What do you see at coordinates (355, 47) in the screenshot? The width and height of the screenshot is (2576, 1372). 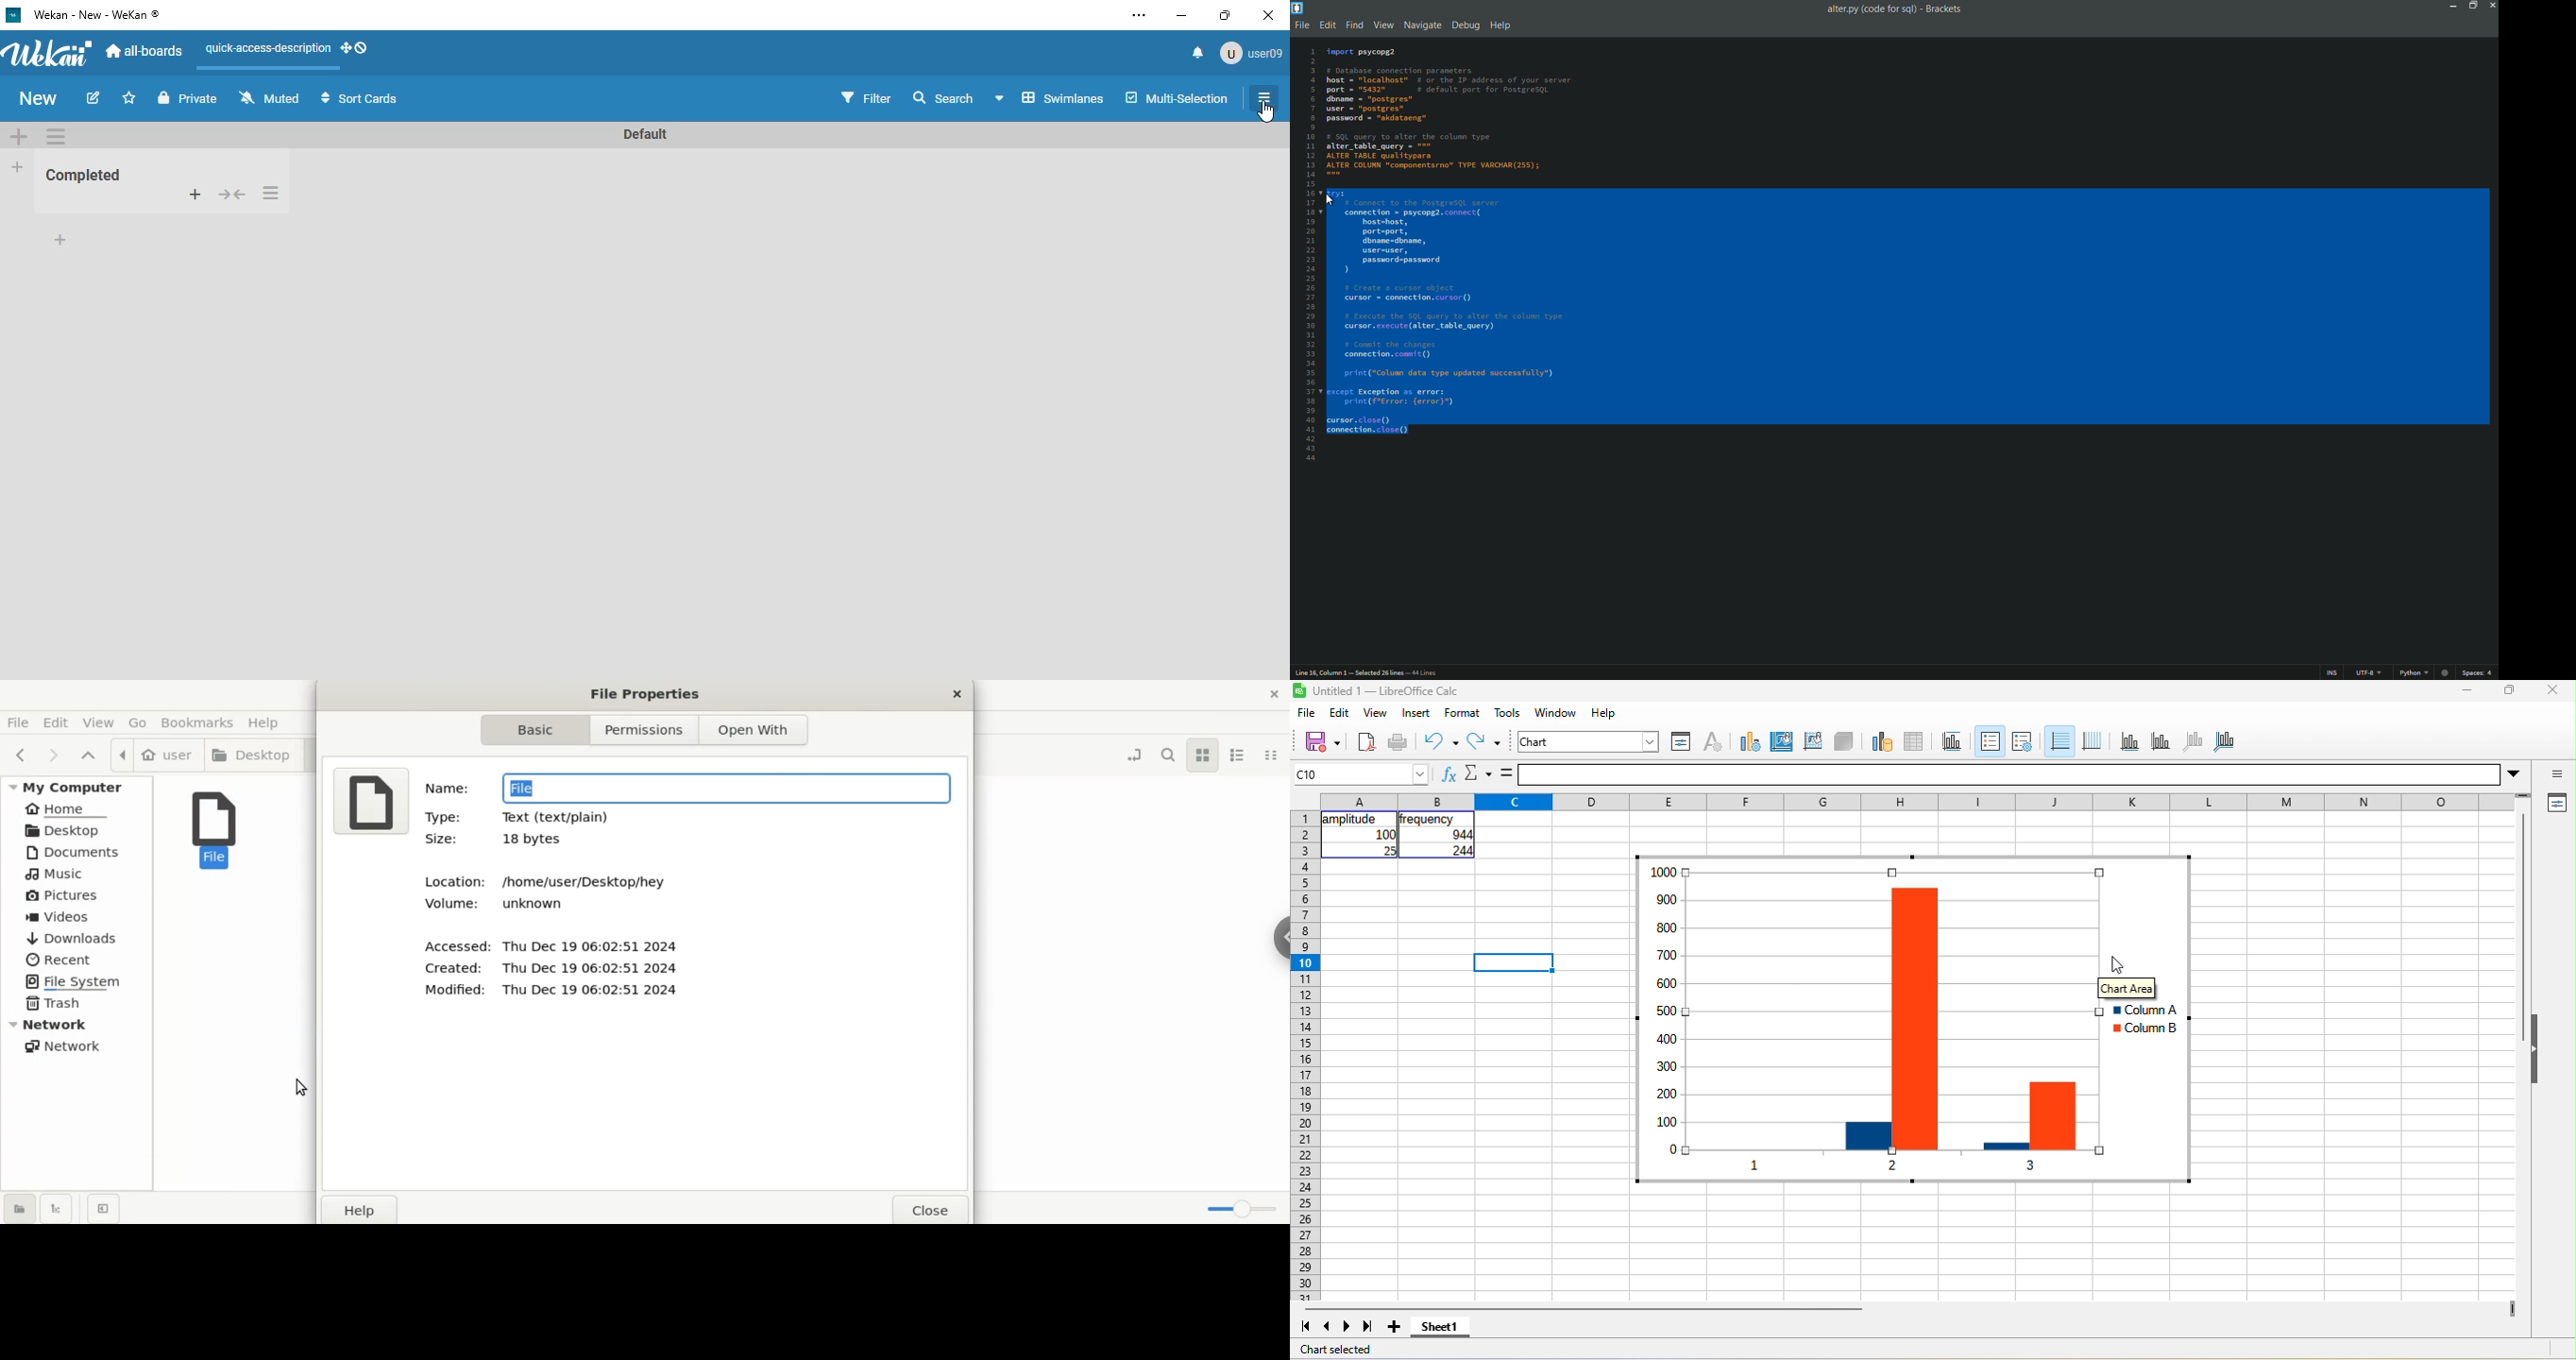 I see `show-desktop-drag-handles` at bounding box center [355, 47].